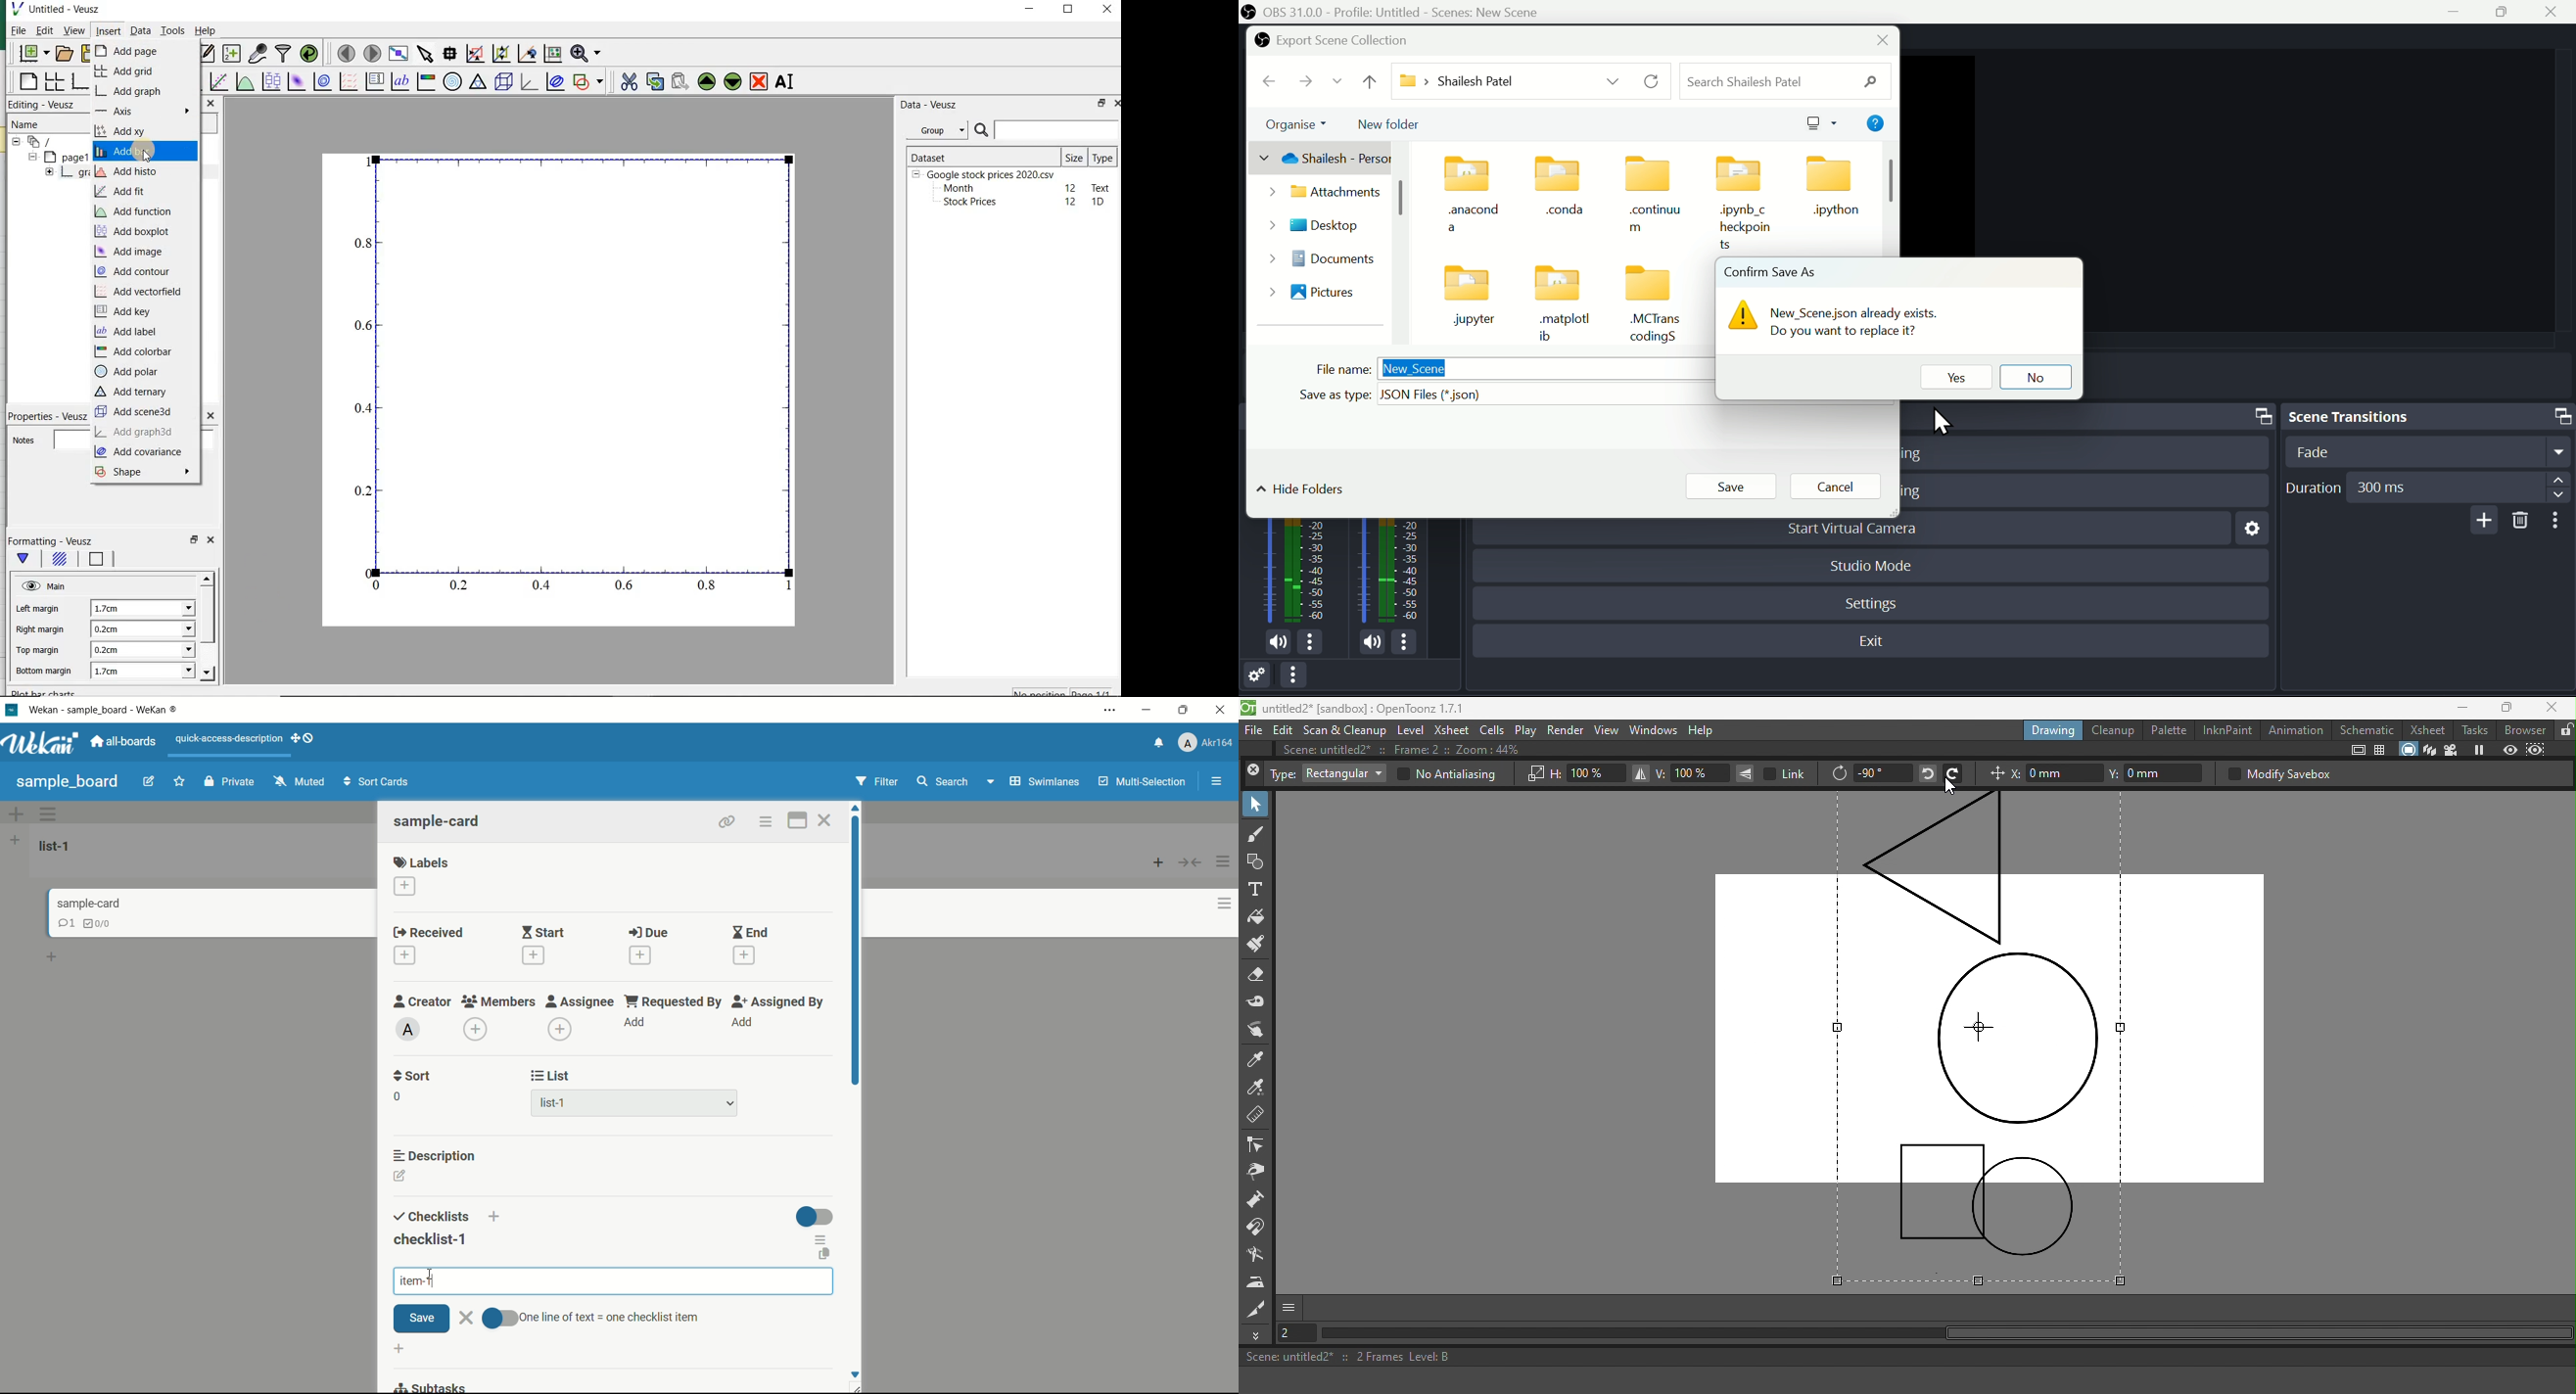 The image size is (2576, 1400). I want to click on no, so click(2036, 373).